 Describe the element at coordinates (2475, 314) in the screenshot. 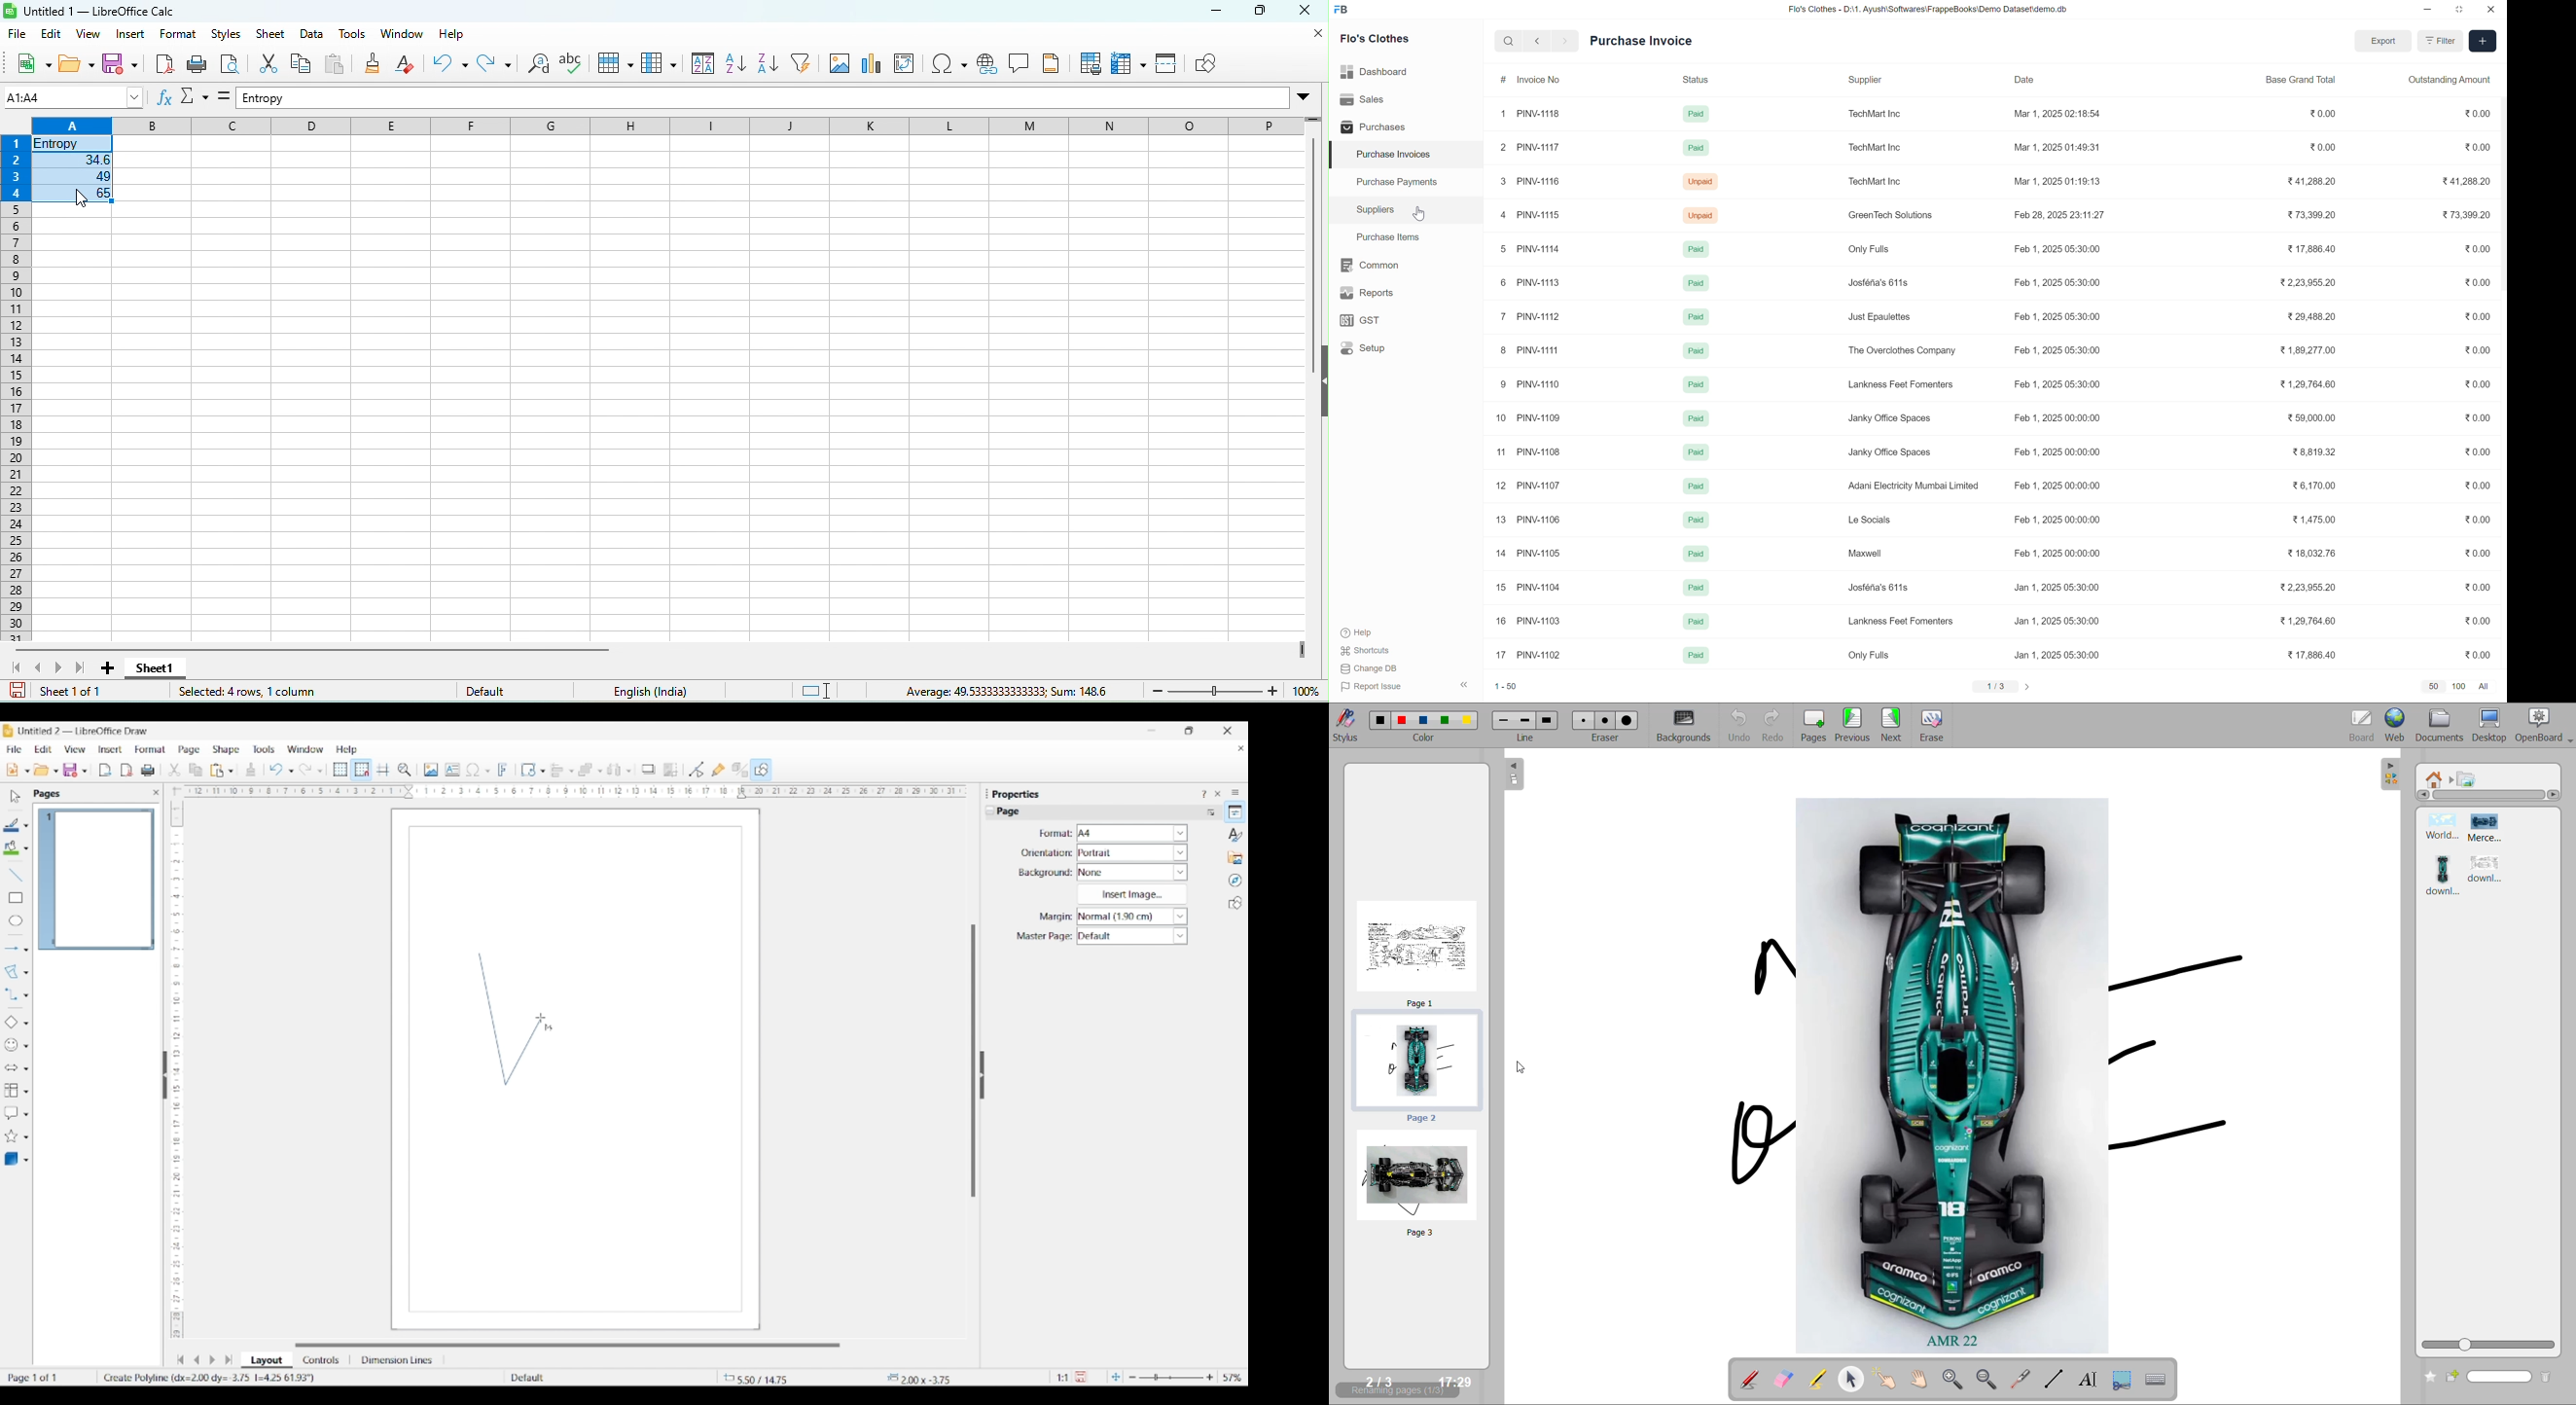

I see `20.00` at that location.